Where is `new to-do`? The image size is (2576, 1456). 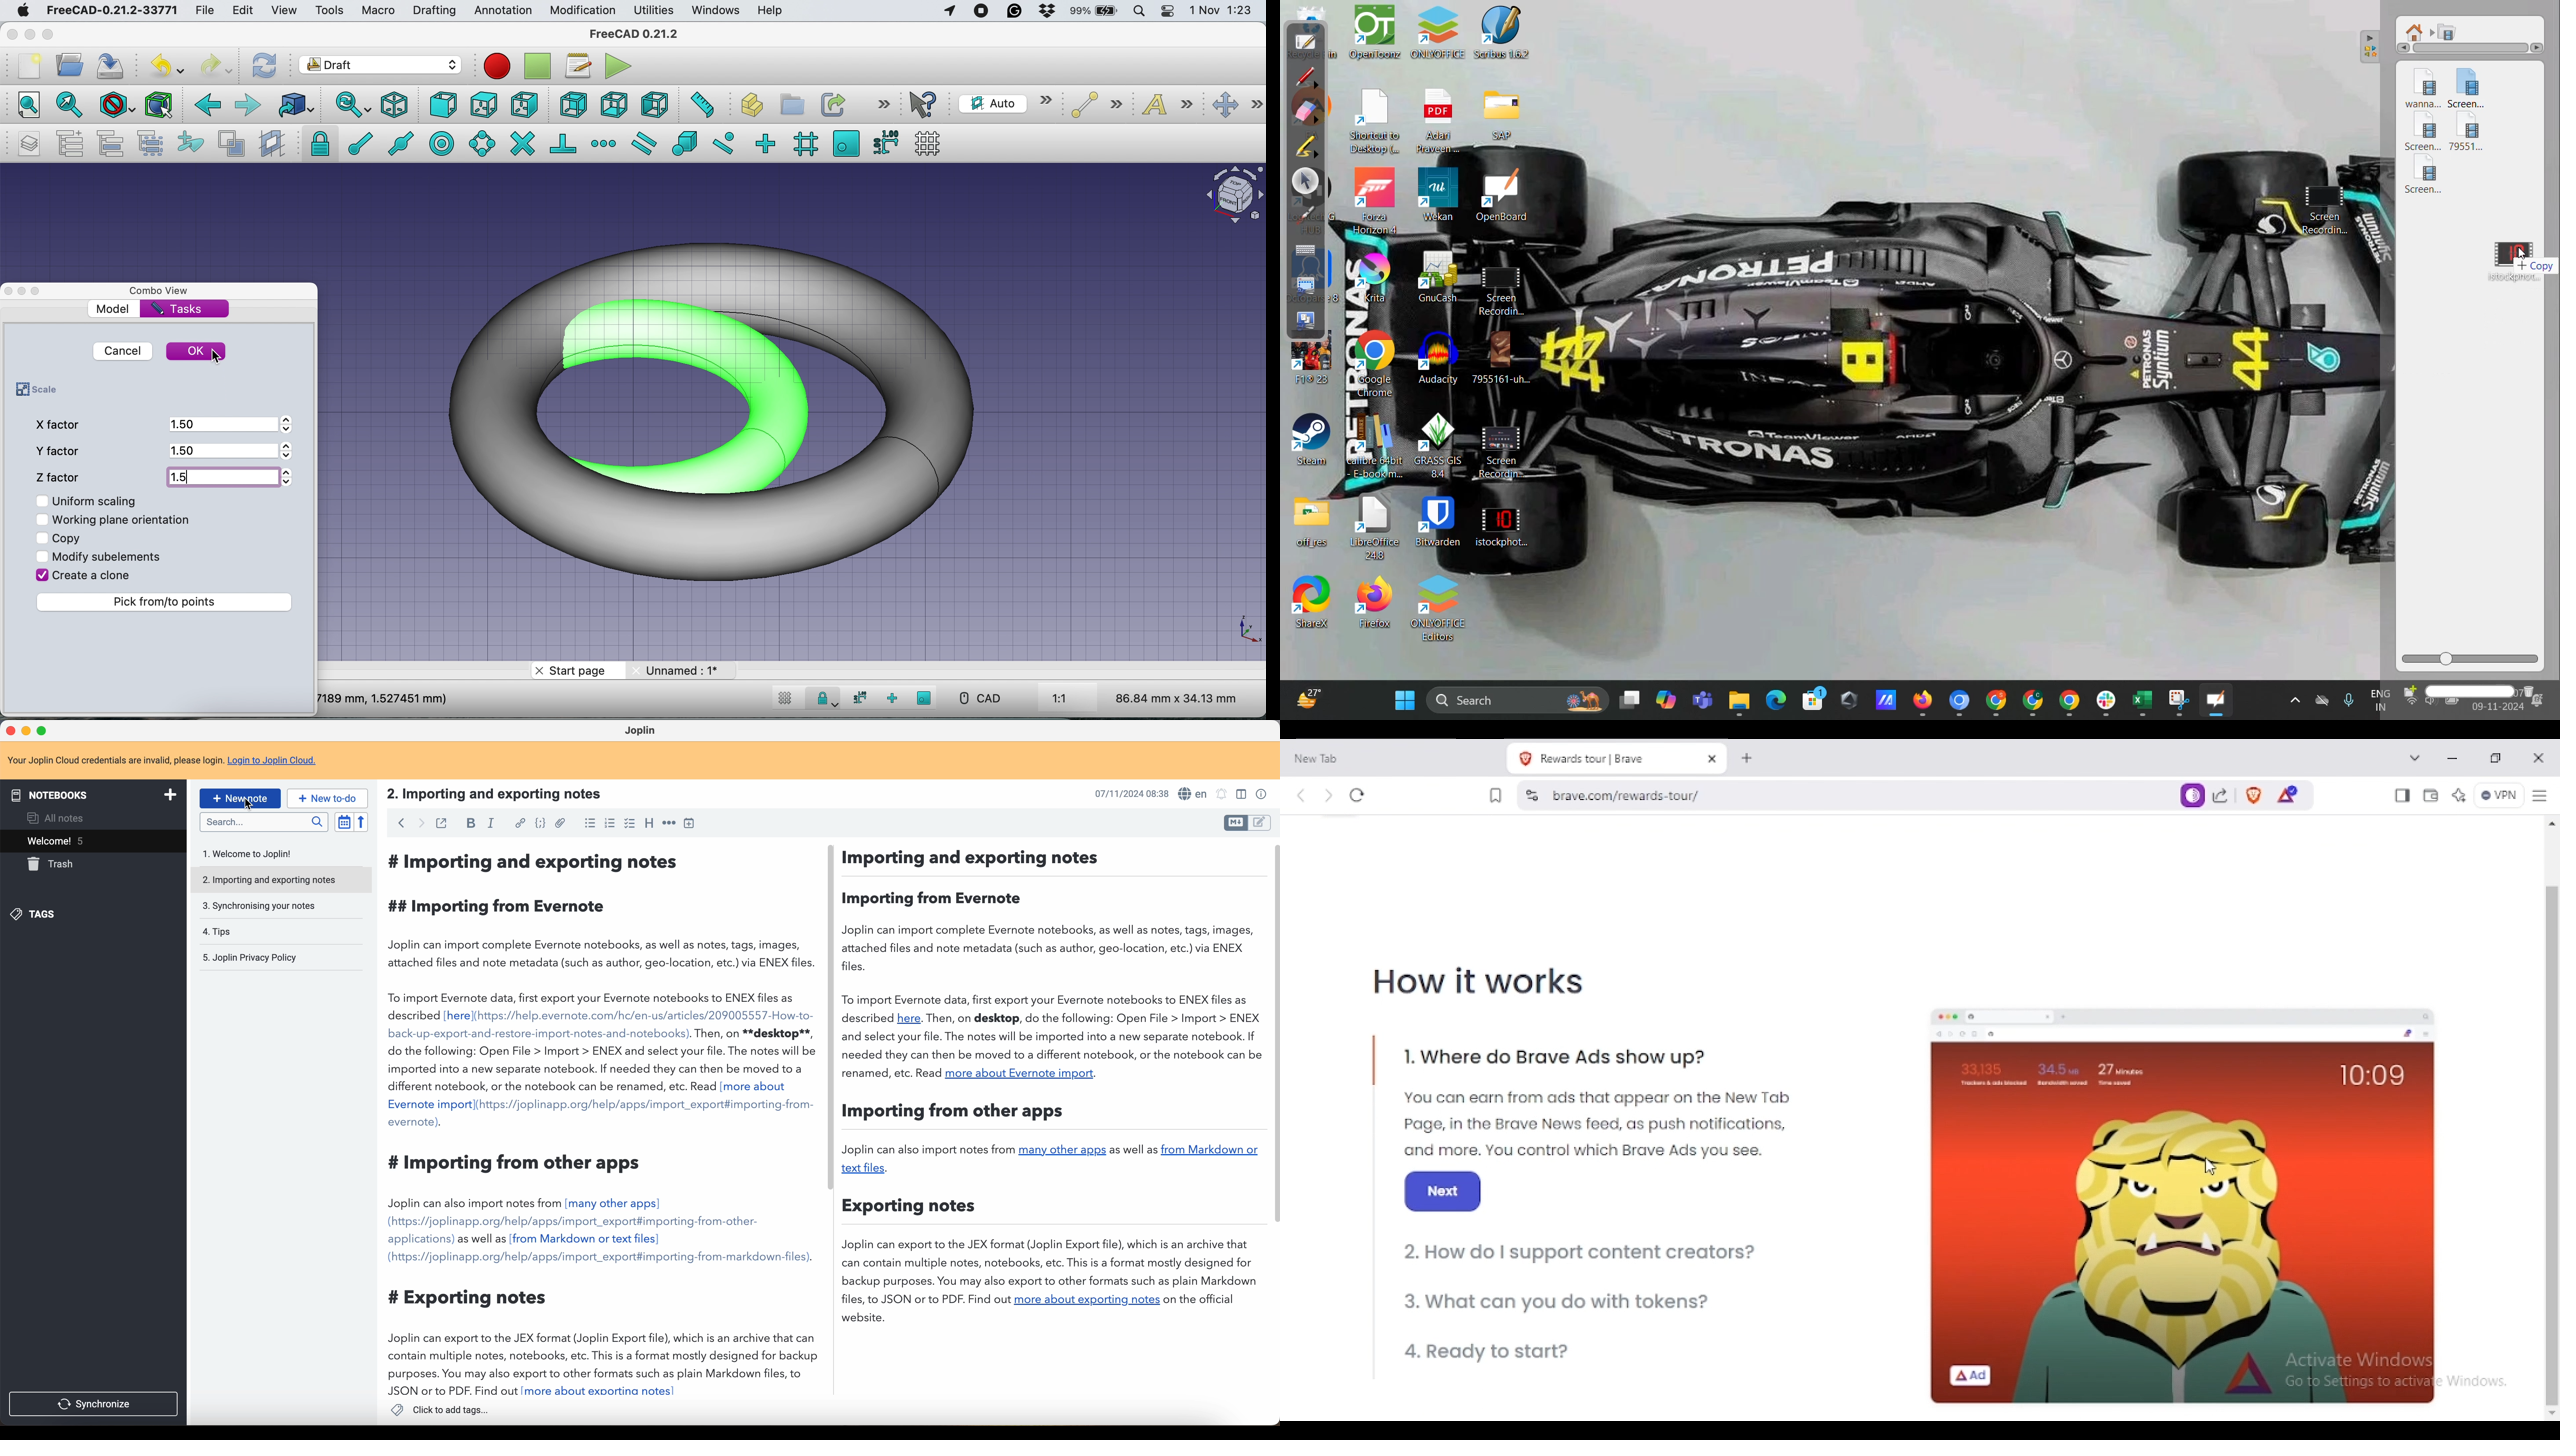 new to-do is located at coordinates (327, 798).